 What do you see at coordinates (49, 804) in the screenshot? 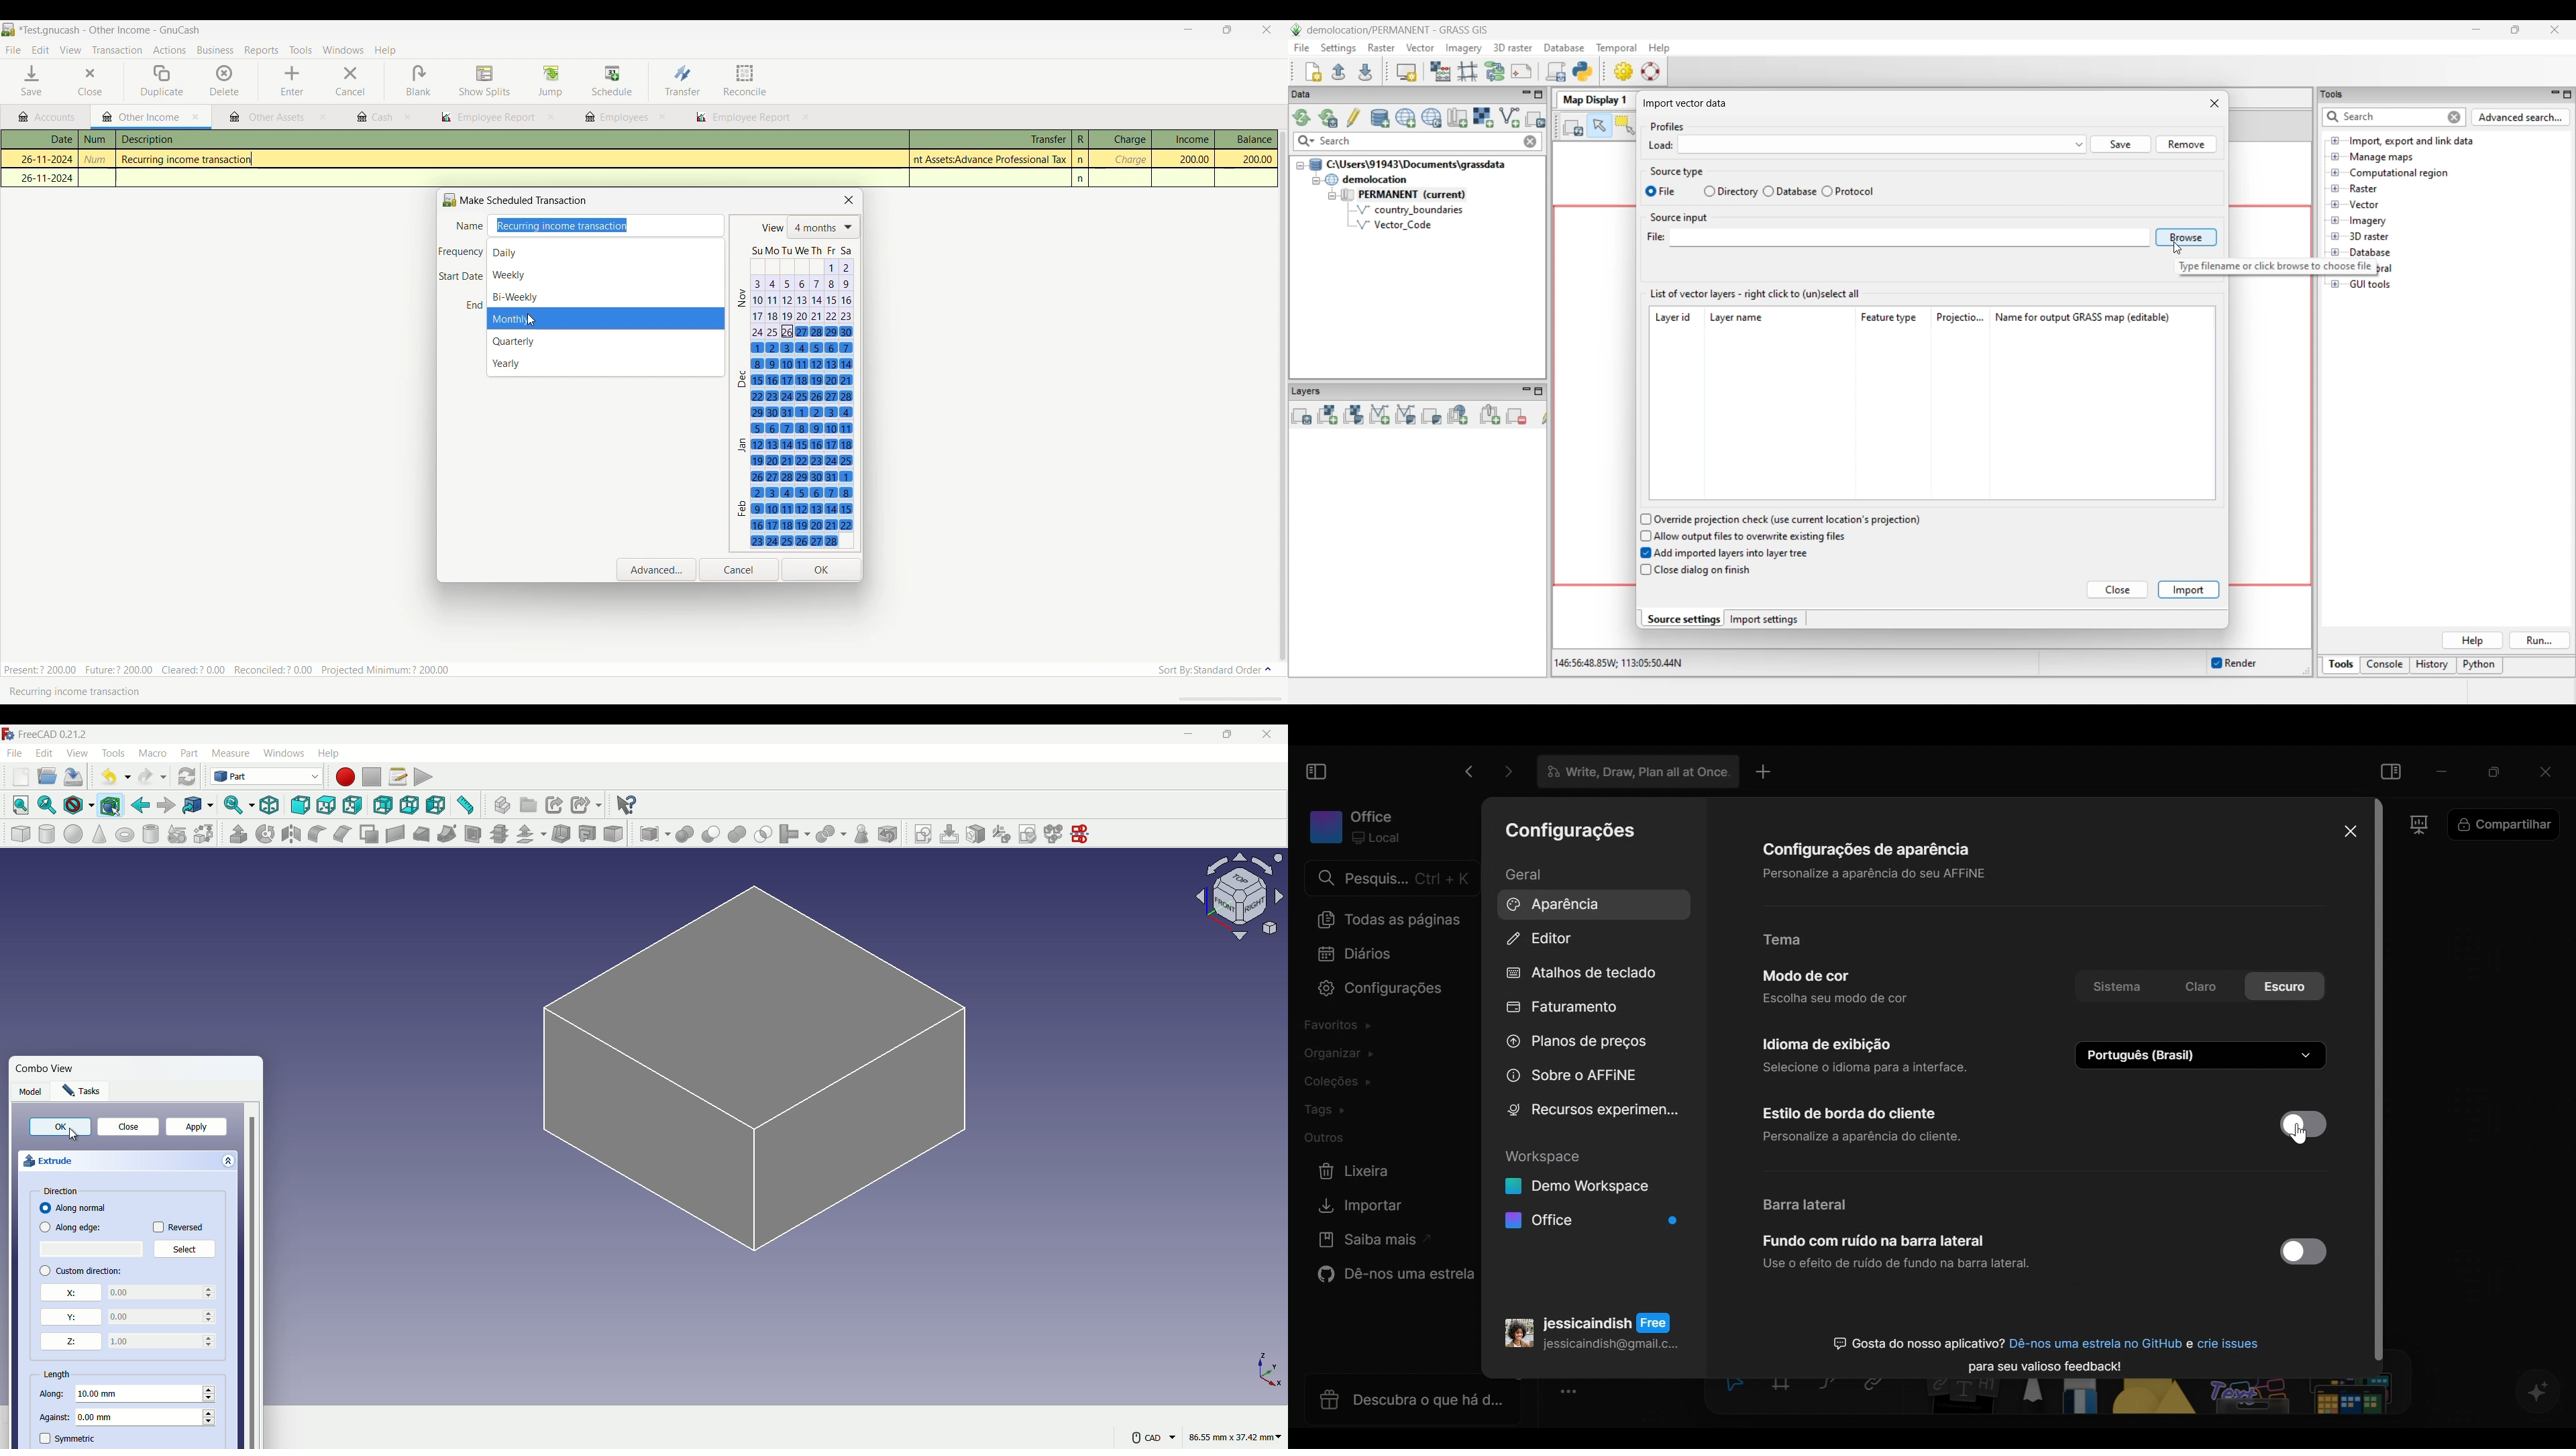
I see `fit selection` at bounding box center [49, 804].